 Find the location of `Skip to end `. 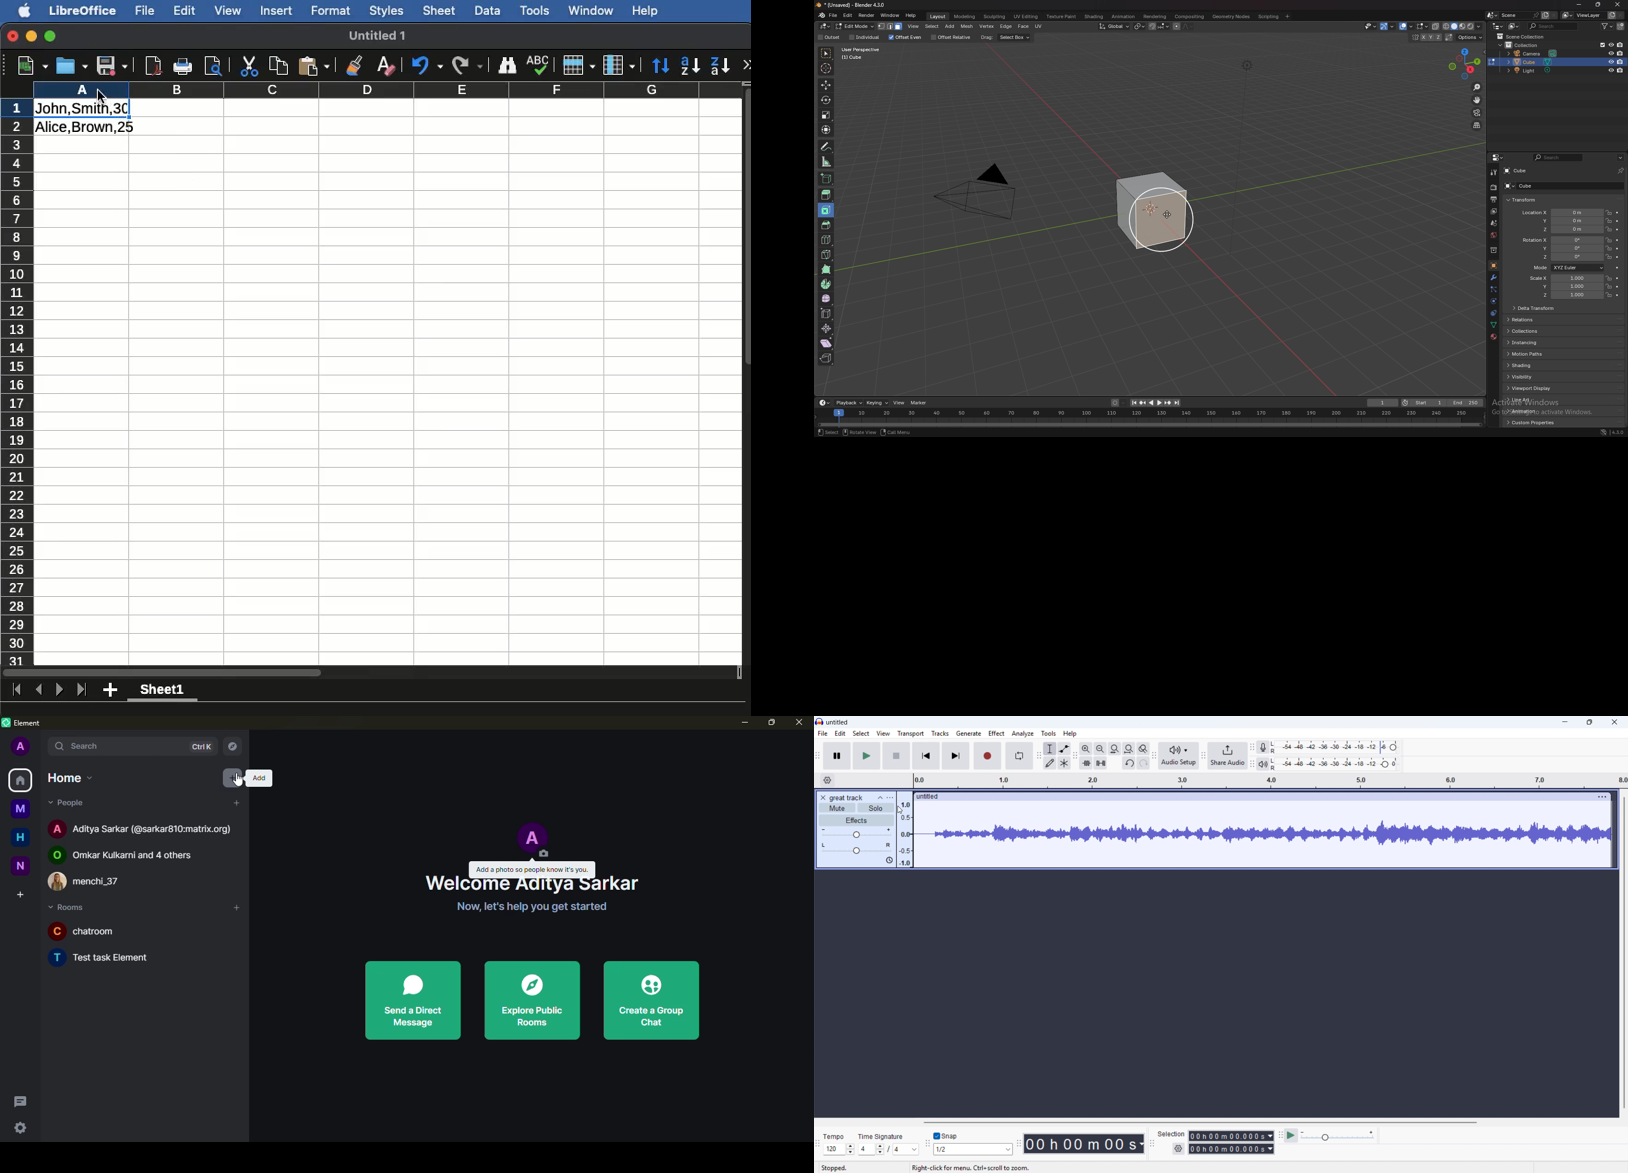

Skip to end  is located at coordinates (956, 756).